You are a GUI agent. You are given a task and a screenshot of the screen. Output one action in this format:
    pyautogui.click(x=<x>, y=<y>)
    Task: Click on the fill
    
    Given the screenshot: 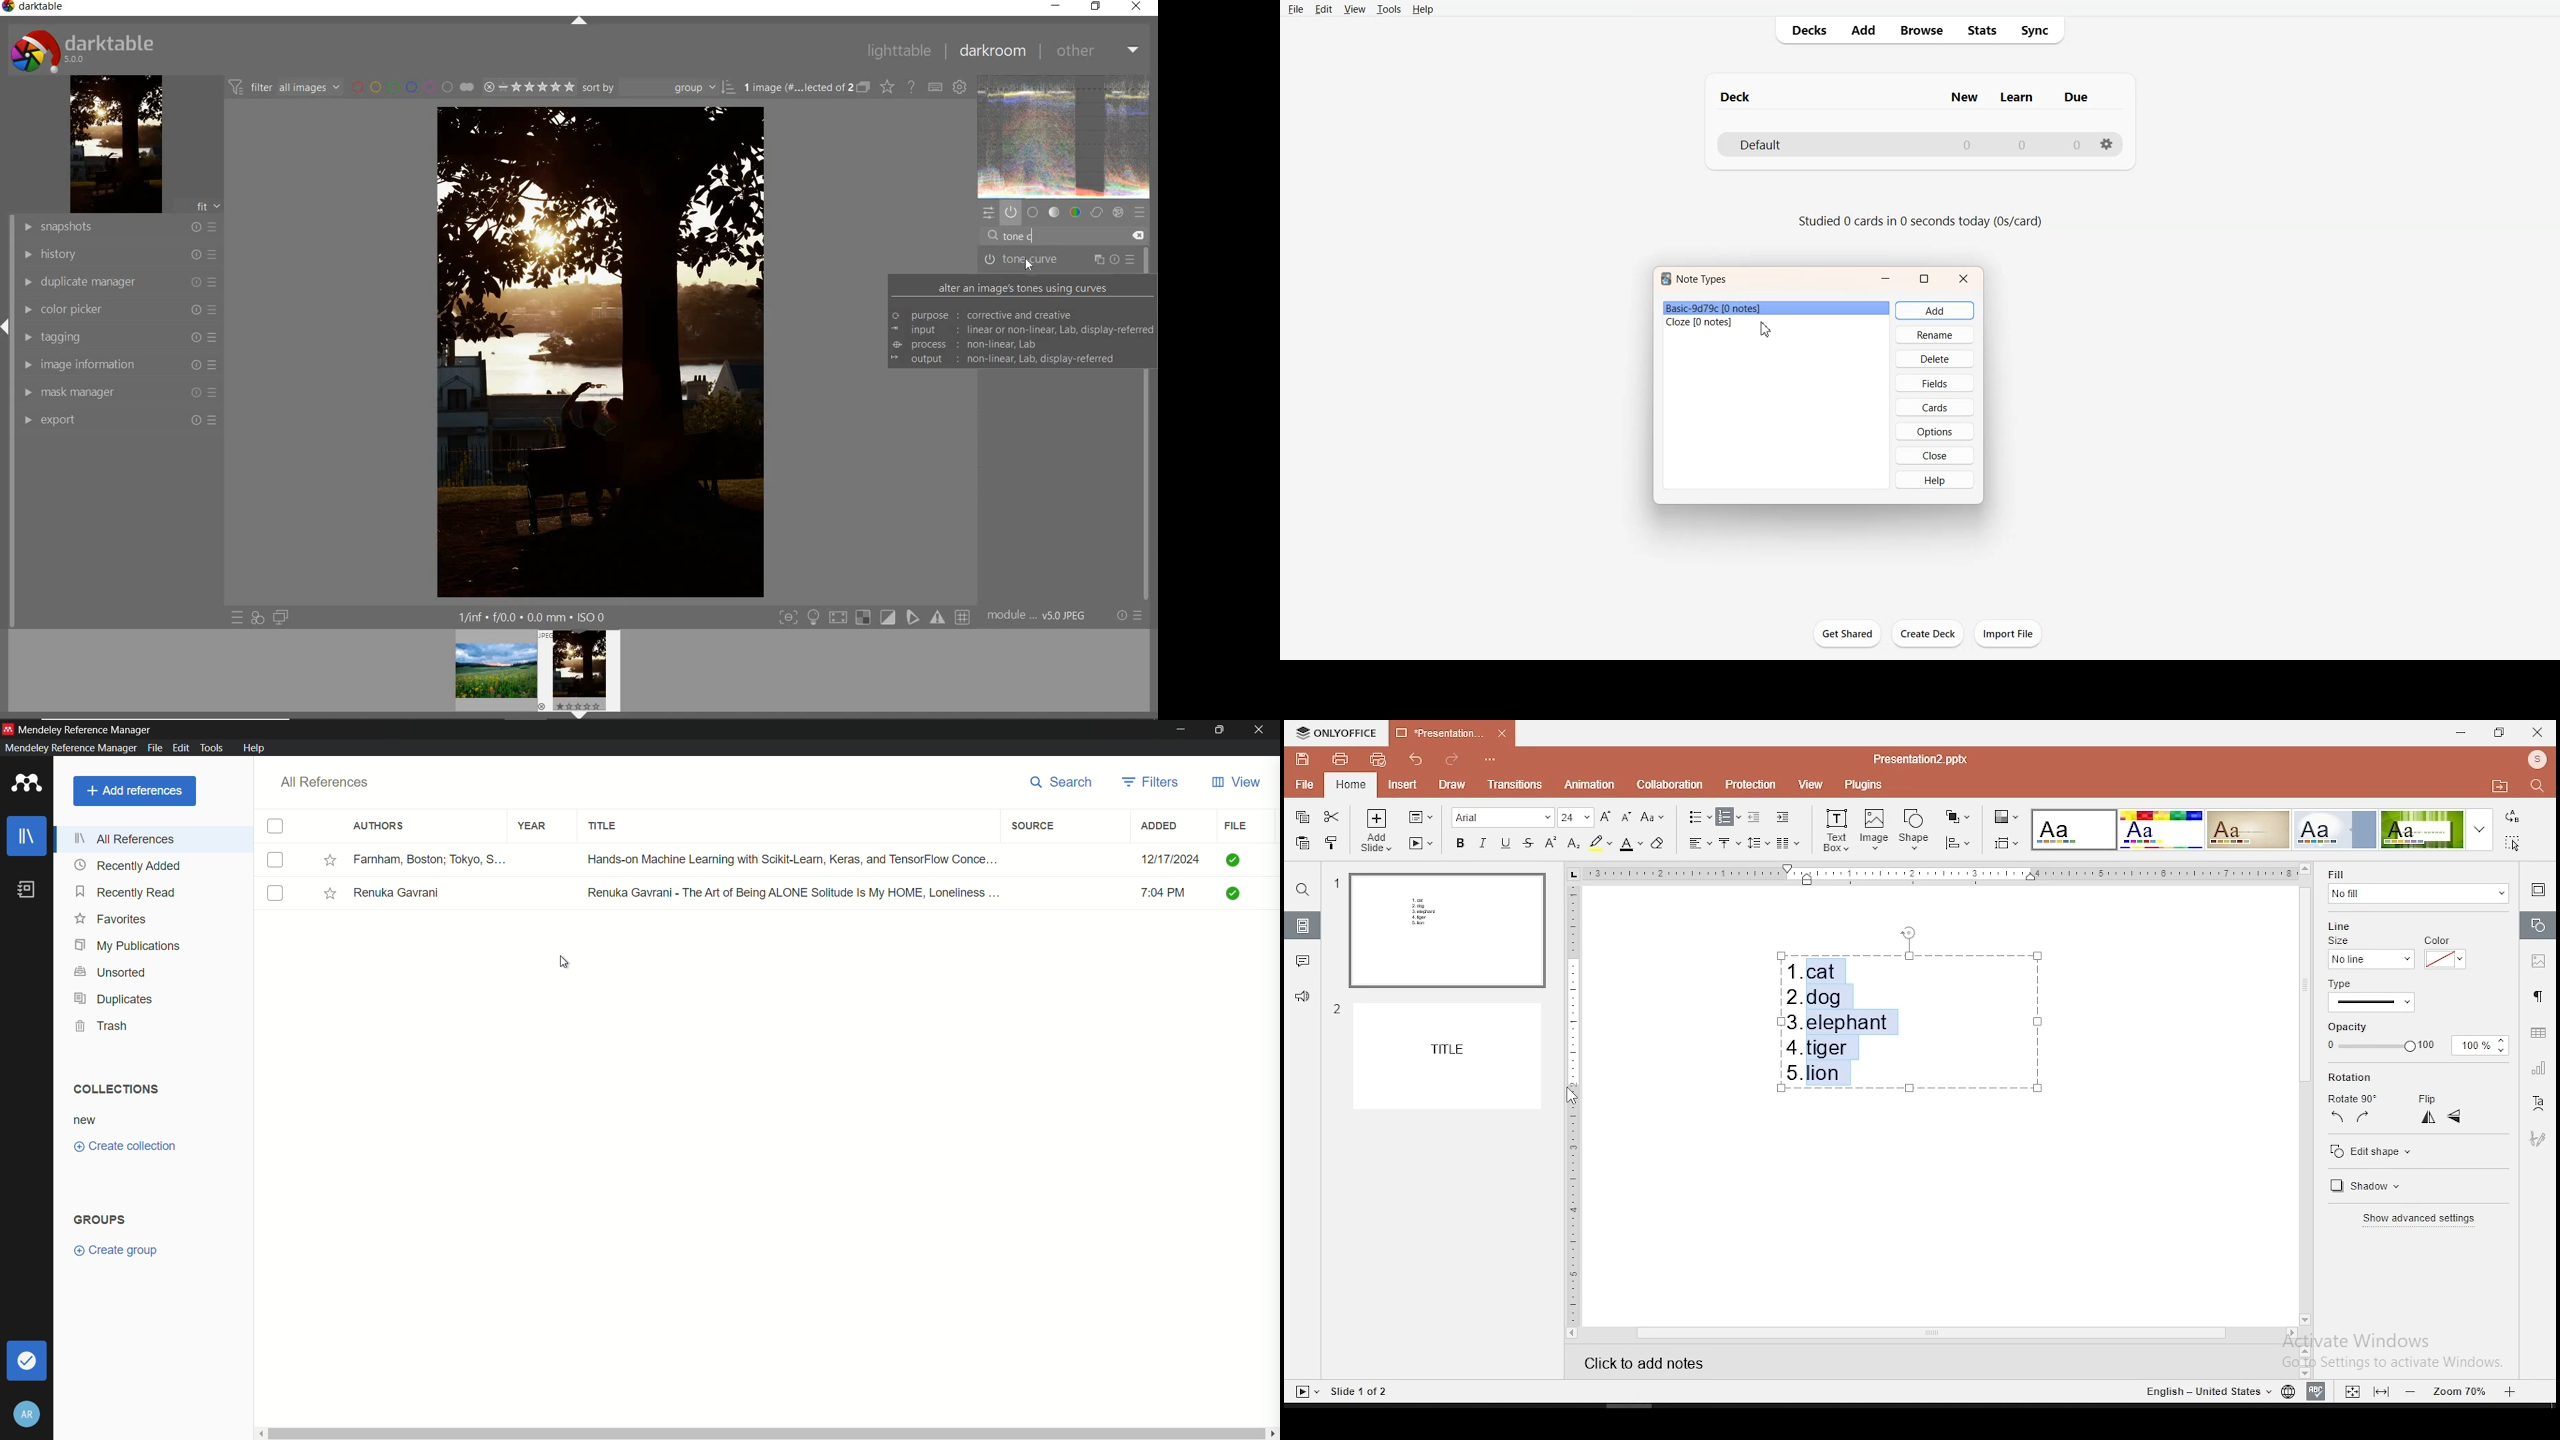 What is the action you would take?
    pyautogui.click(x=2415, y=888)
    